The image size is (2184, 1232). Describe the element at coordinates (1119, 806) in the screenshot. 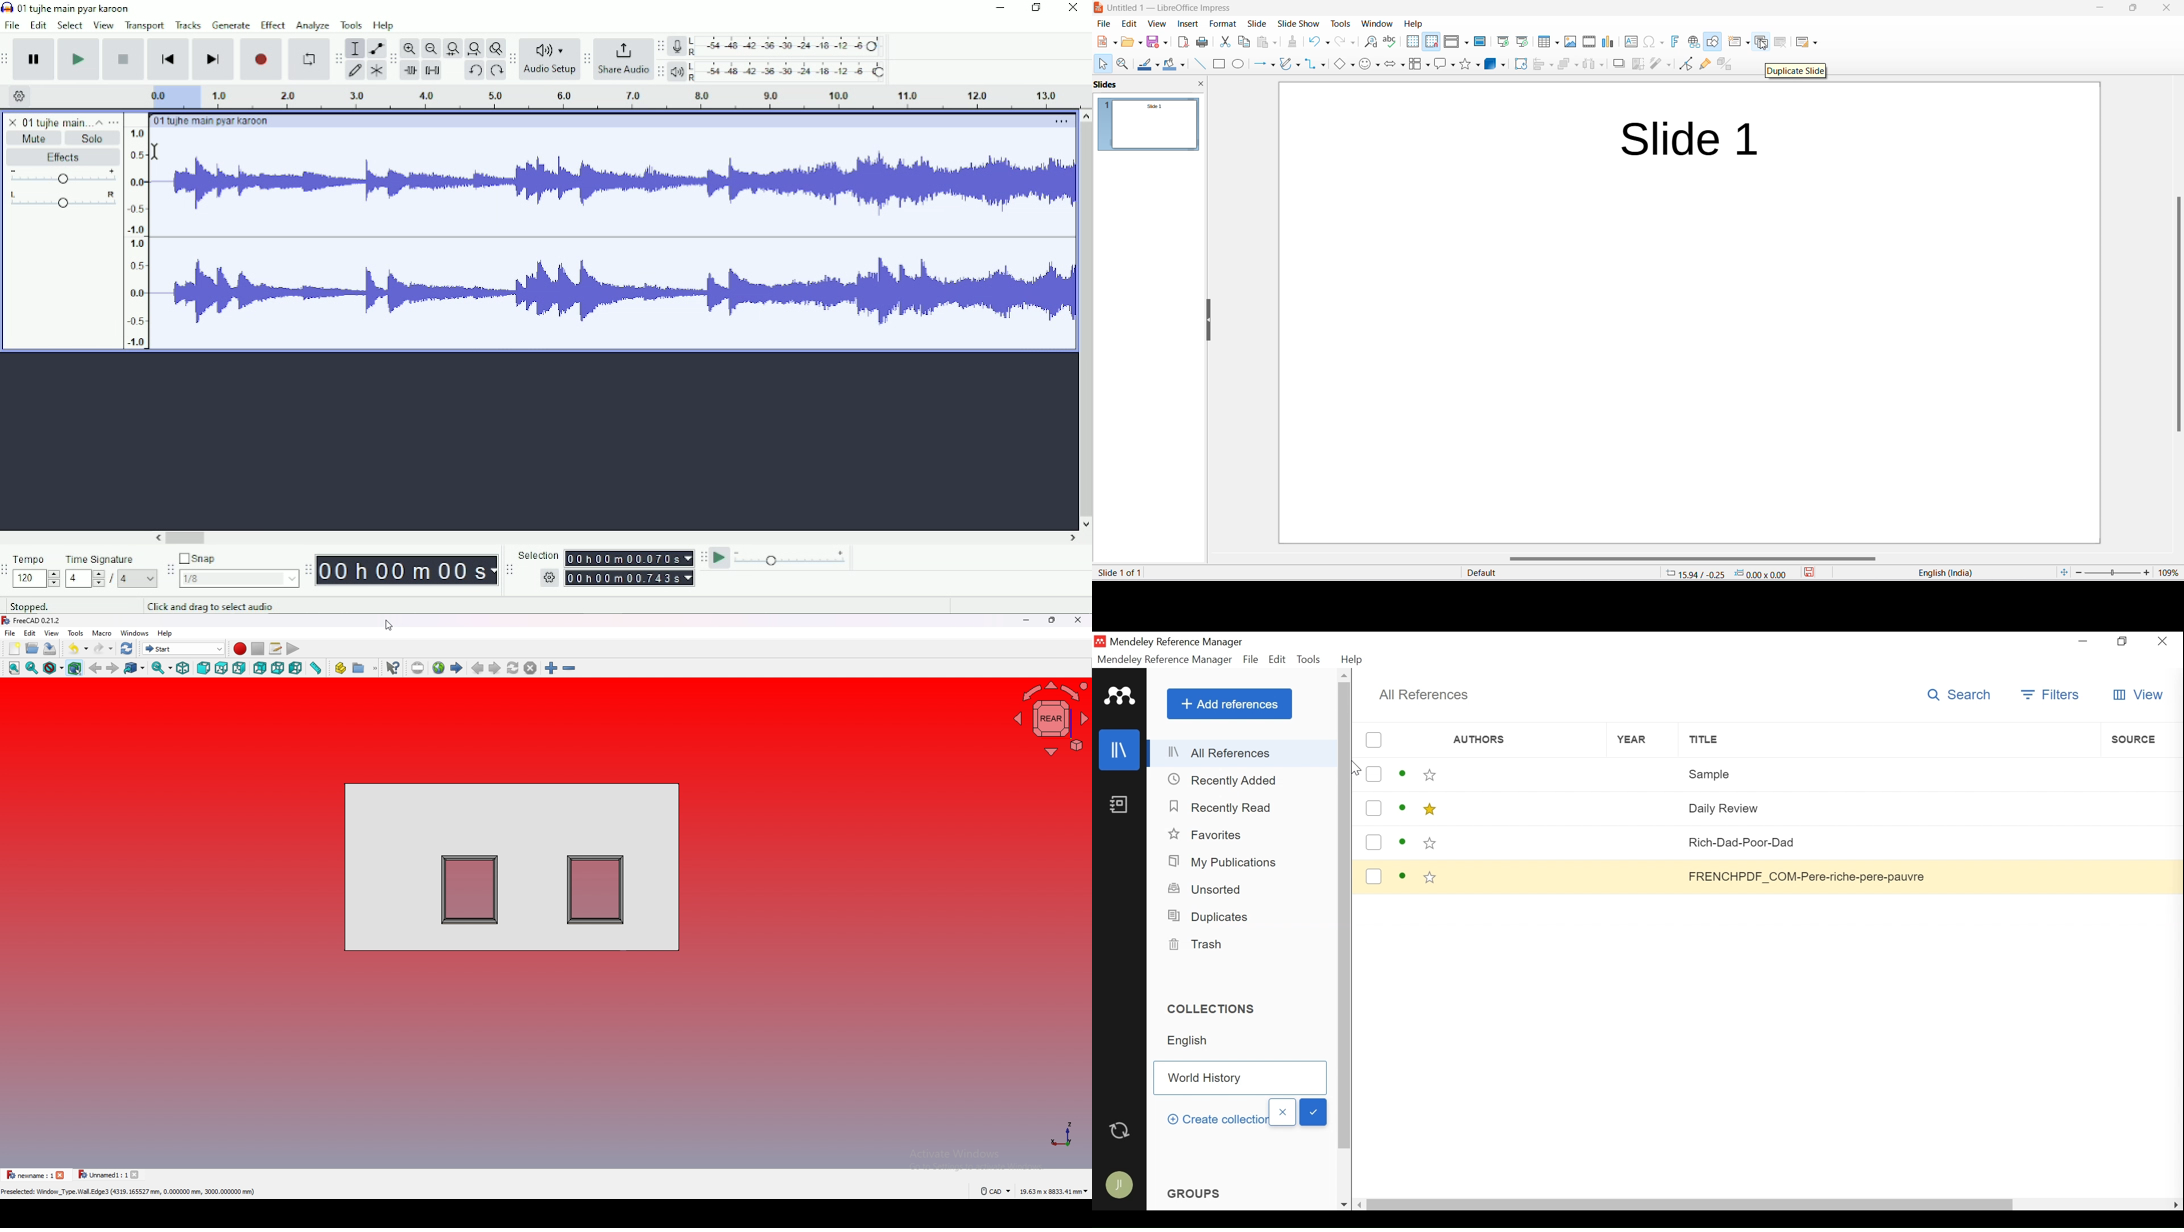

I see `Notebook` at that location.